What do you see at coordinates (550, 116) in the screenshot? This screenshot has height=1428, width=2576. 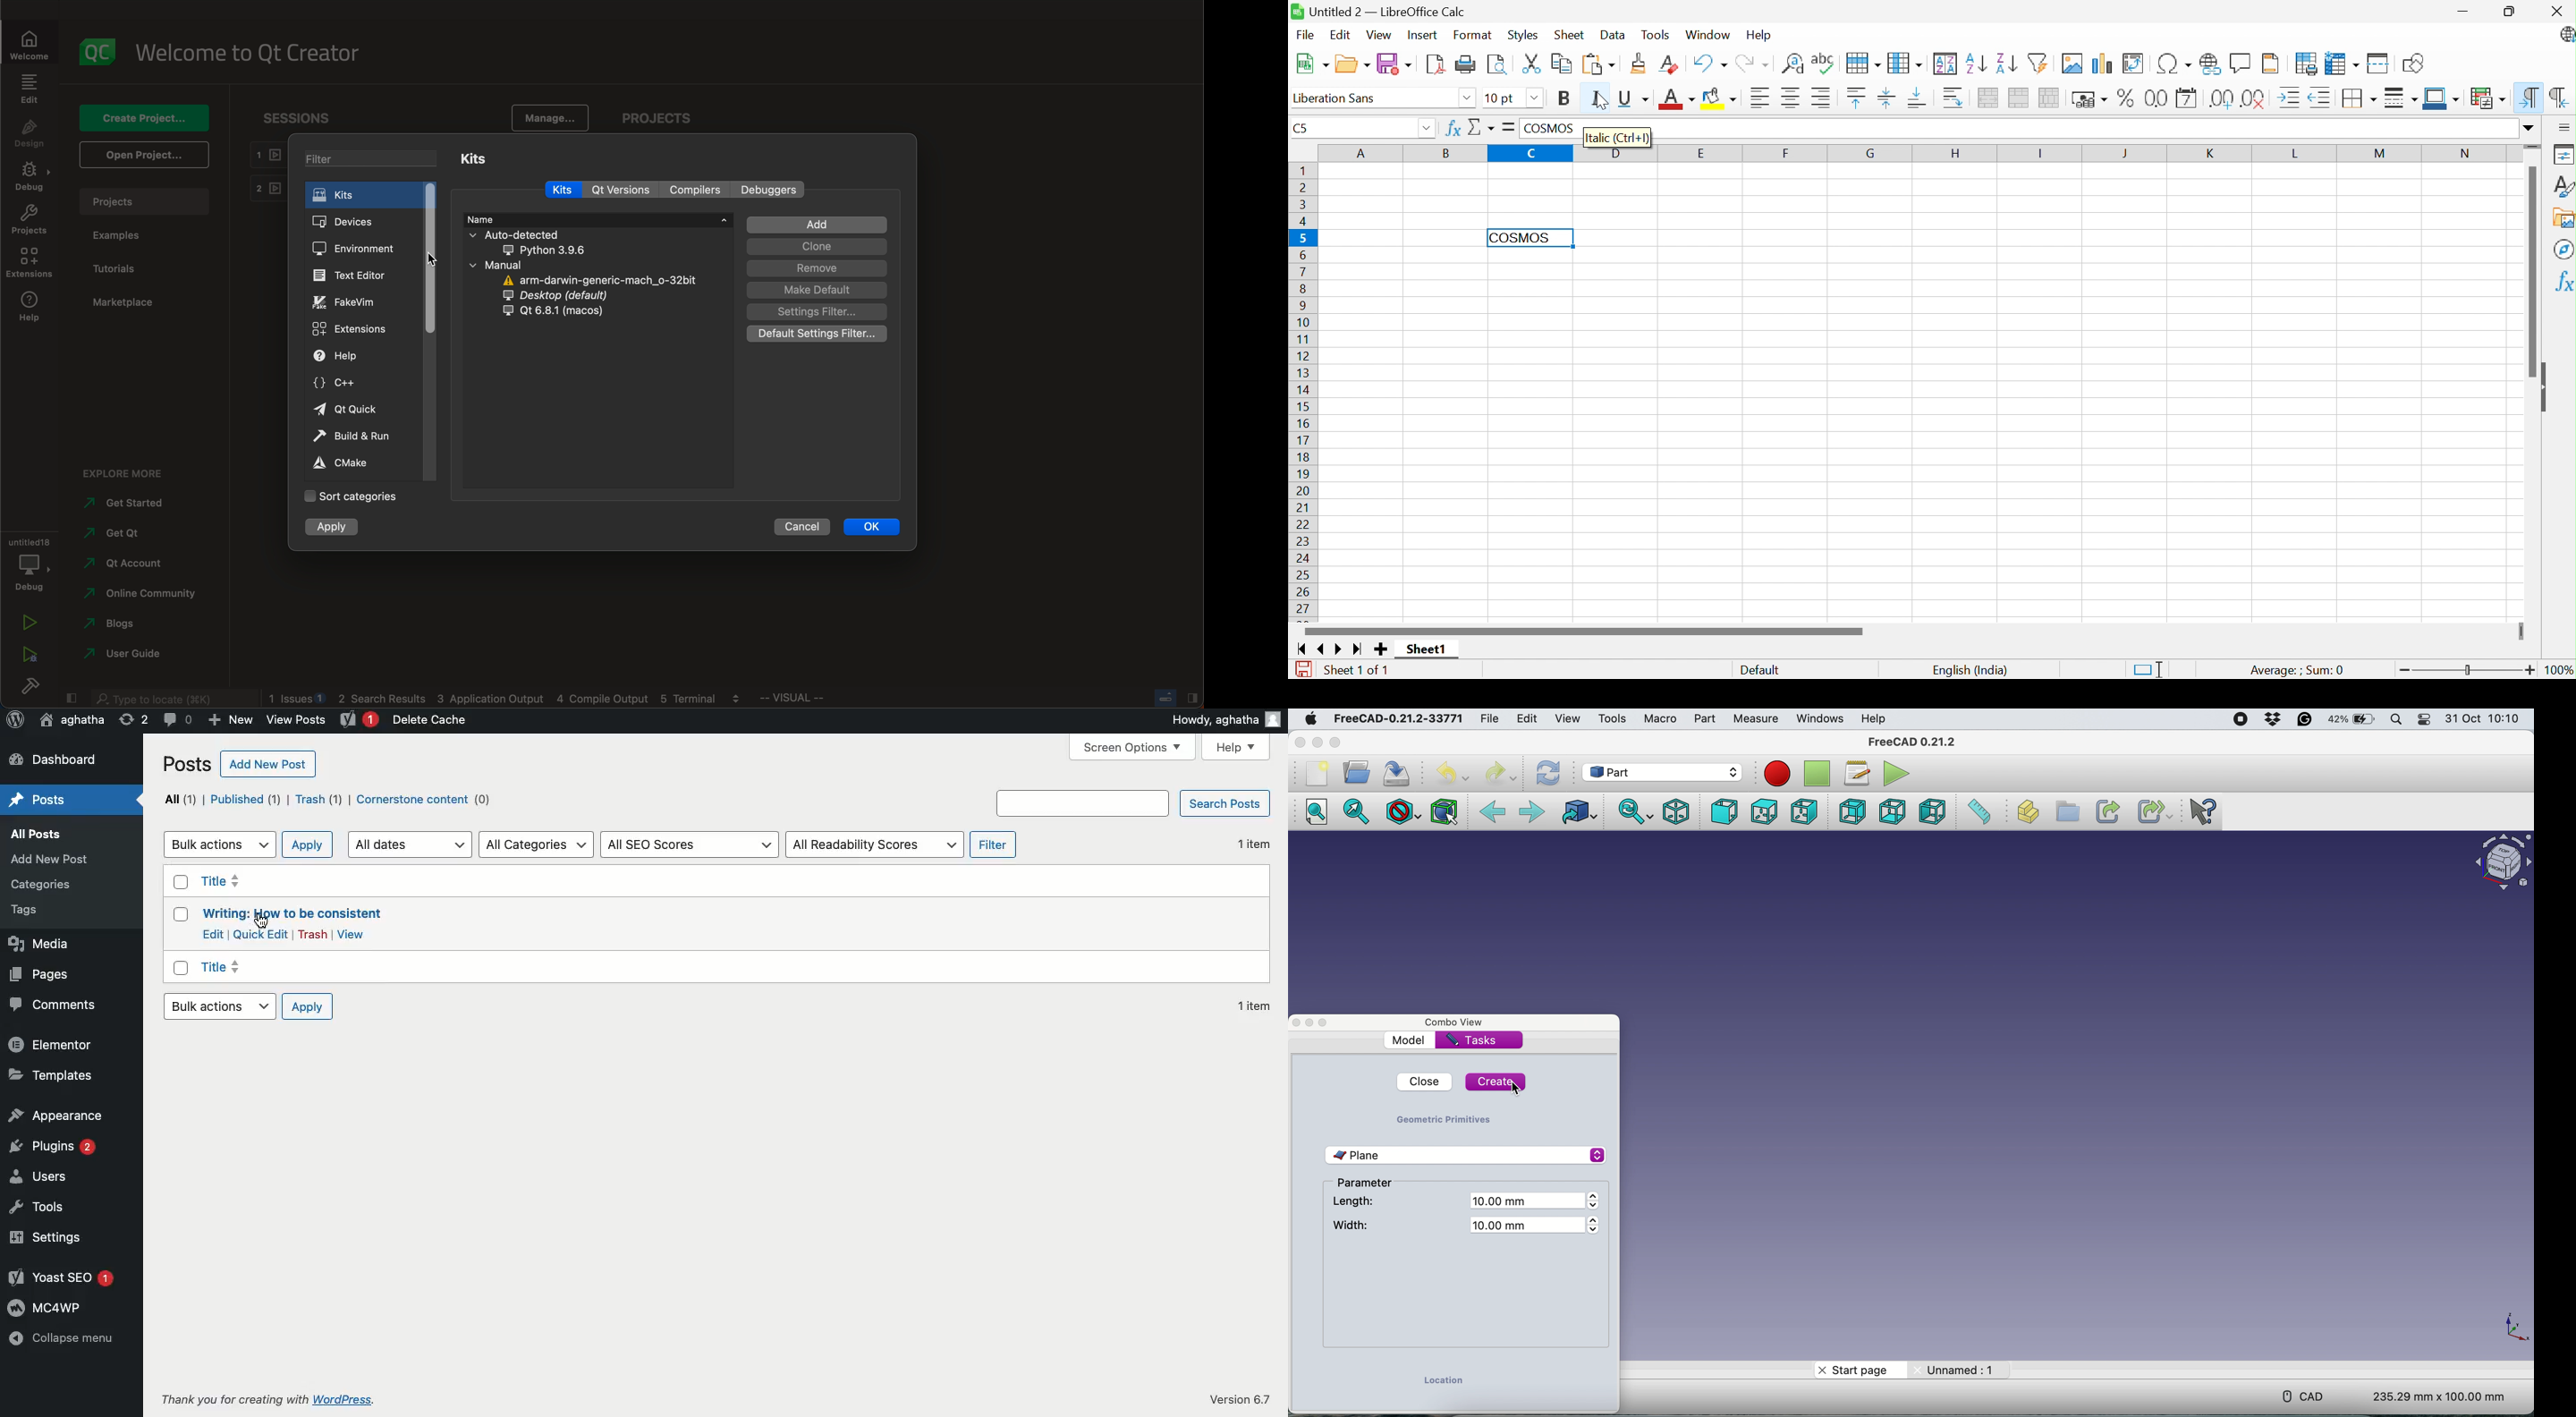 I see `manage` at bounding box center [550, 116].